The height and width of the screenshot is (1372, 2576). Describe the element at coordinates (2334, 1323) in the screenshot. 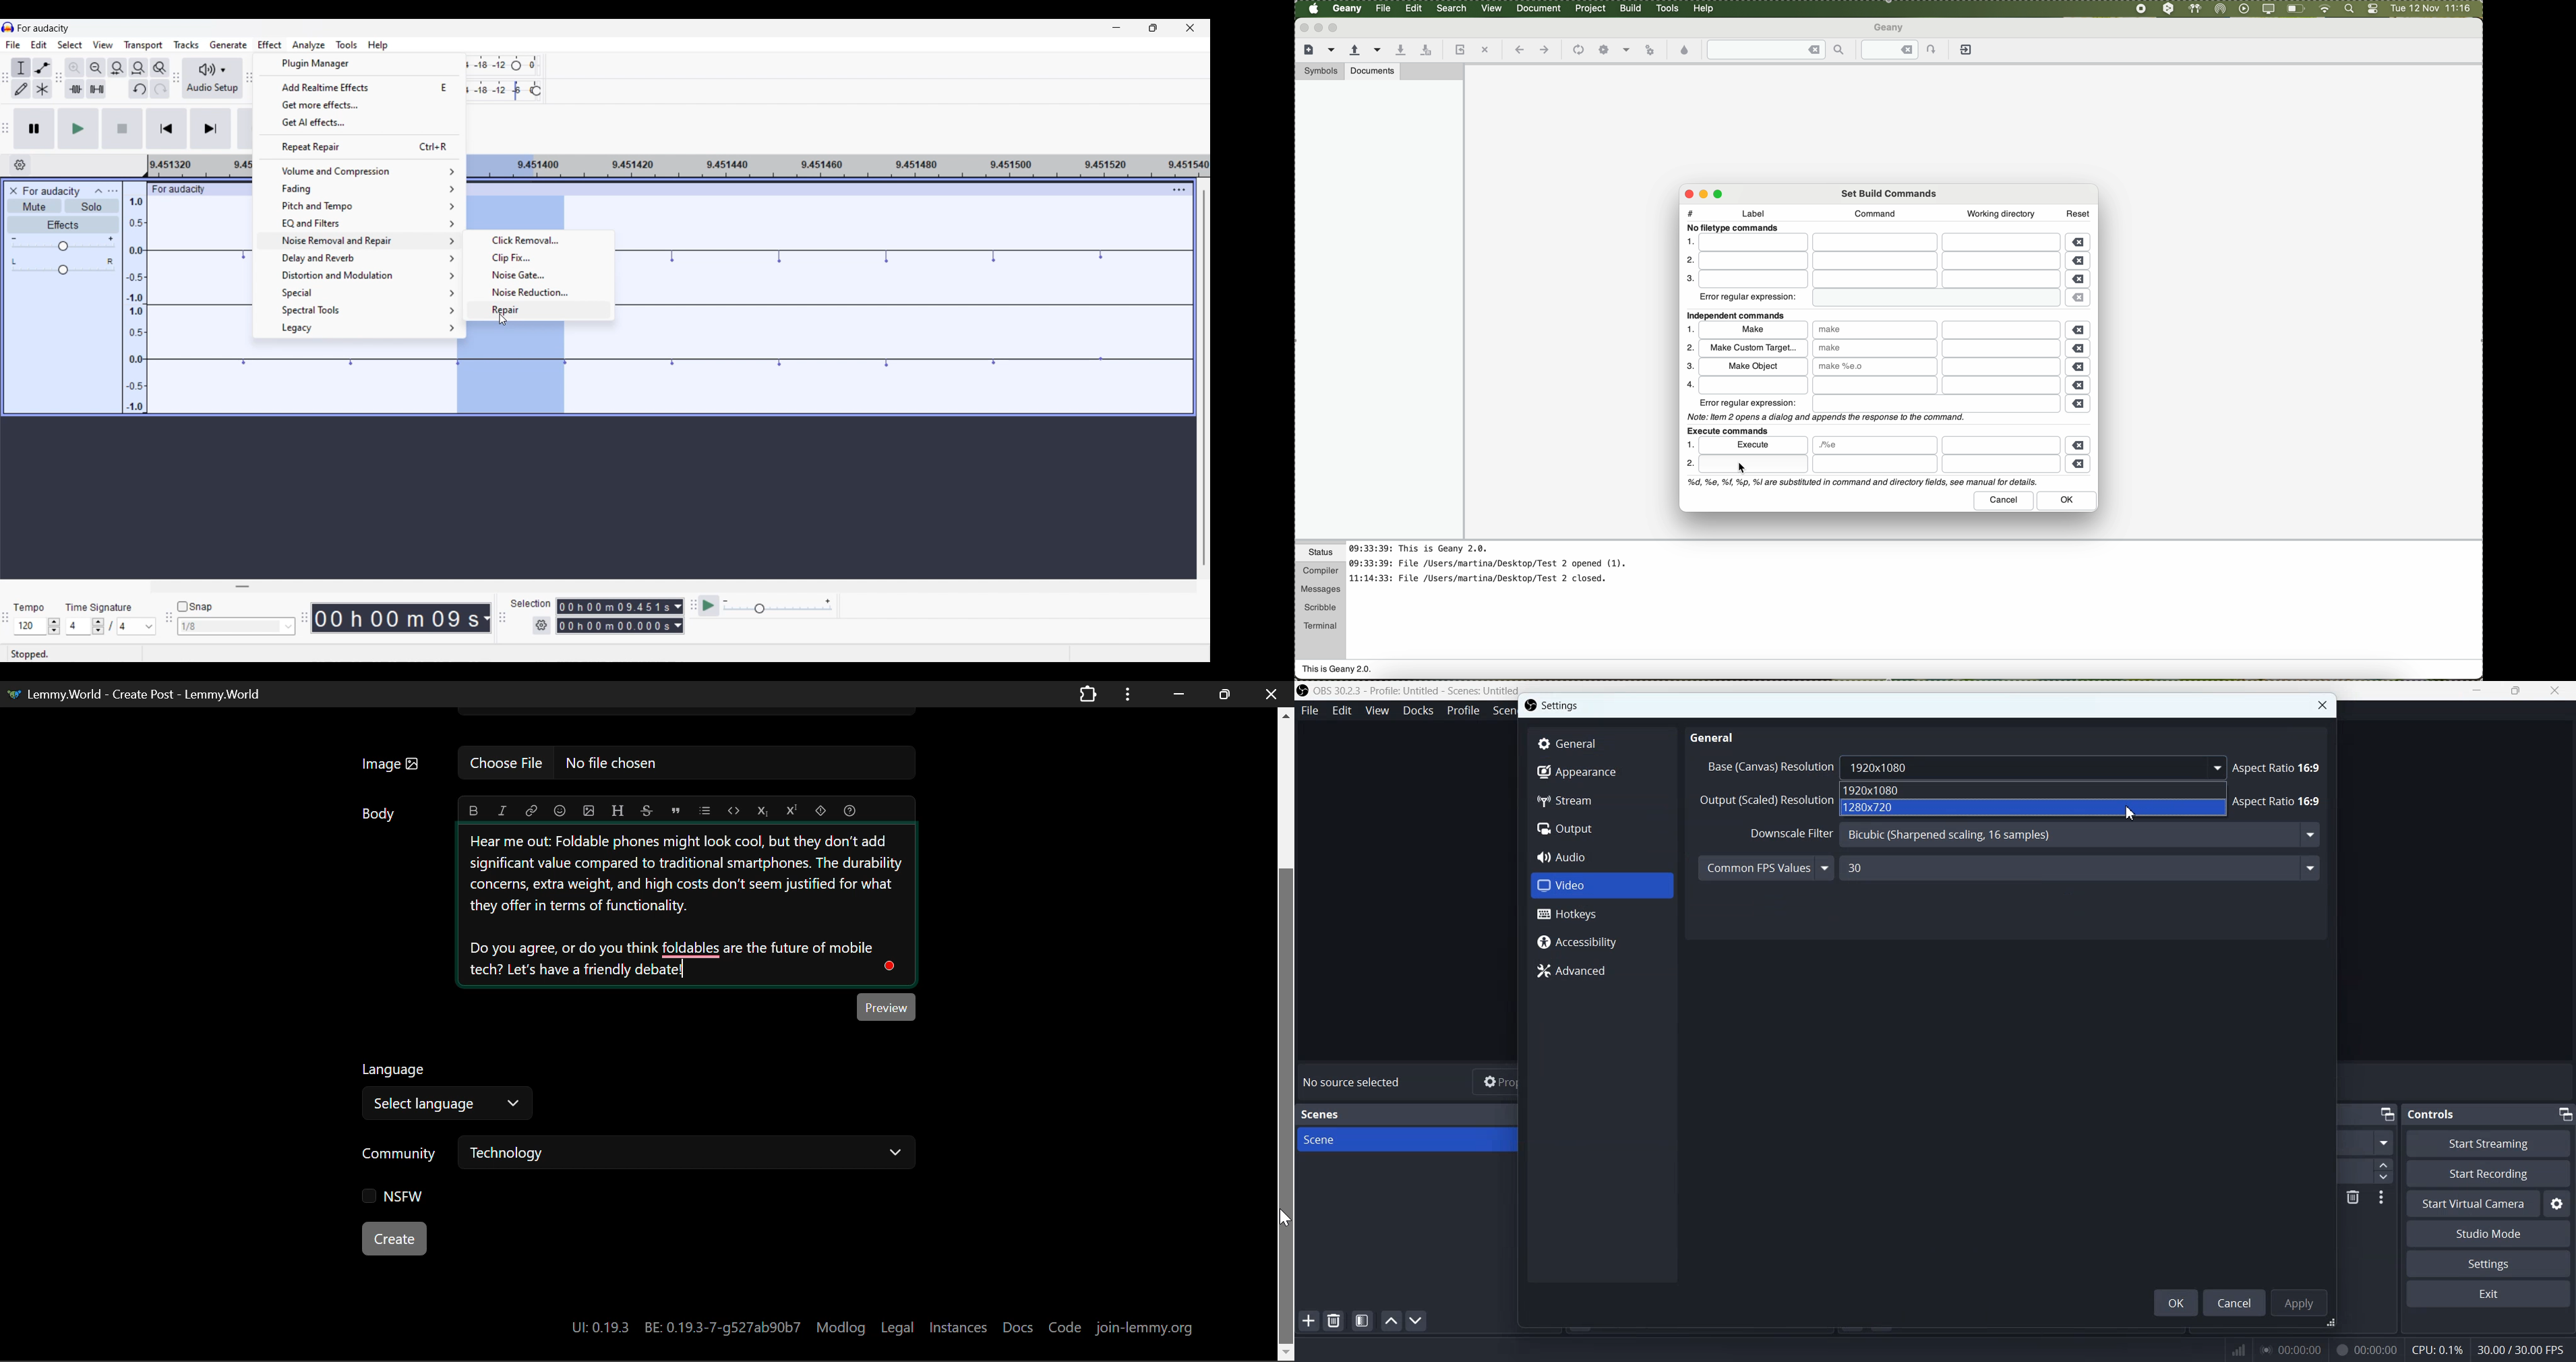

I see `Window adjuster` at that location.